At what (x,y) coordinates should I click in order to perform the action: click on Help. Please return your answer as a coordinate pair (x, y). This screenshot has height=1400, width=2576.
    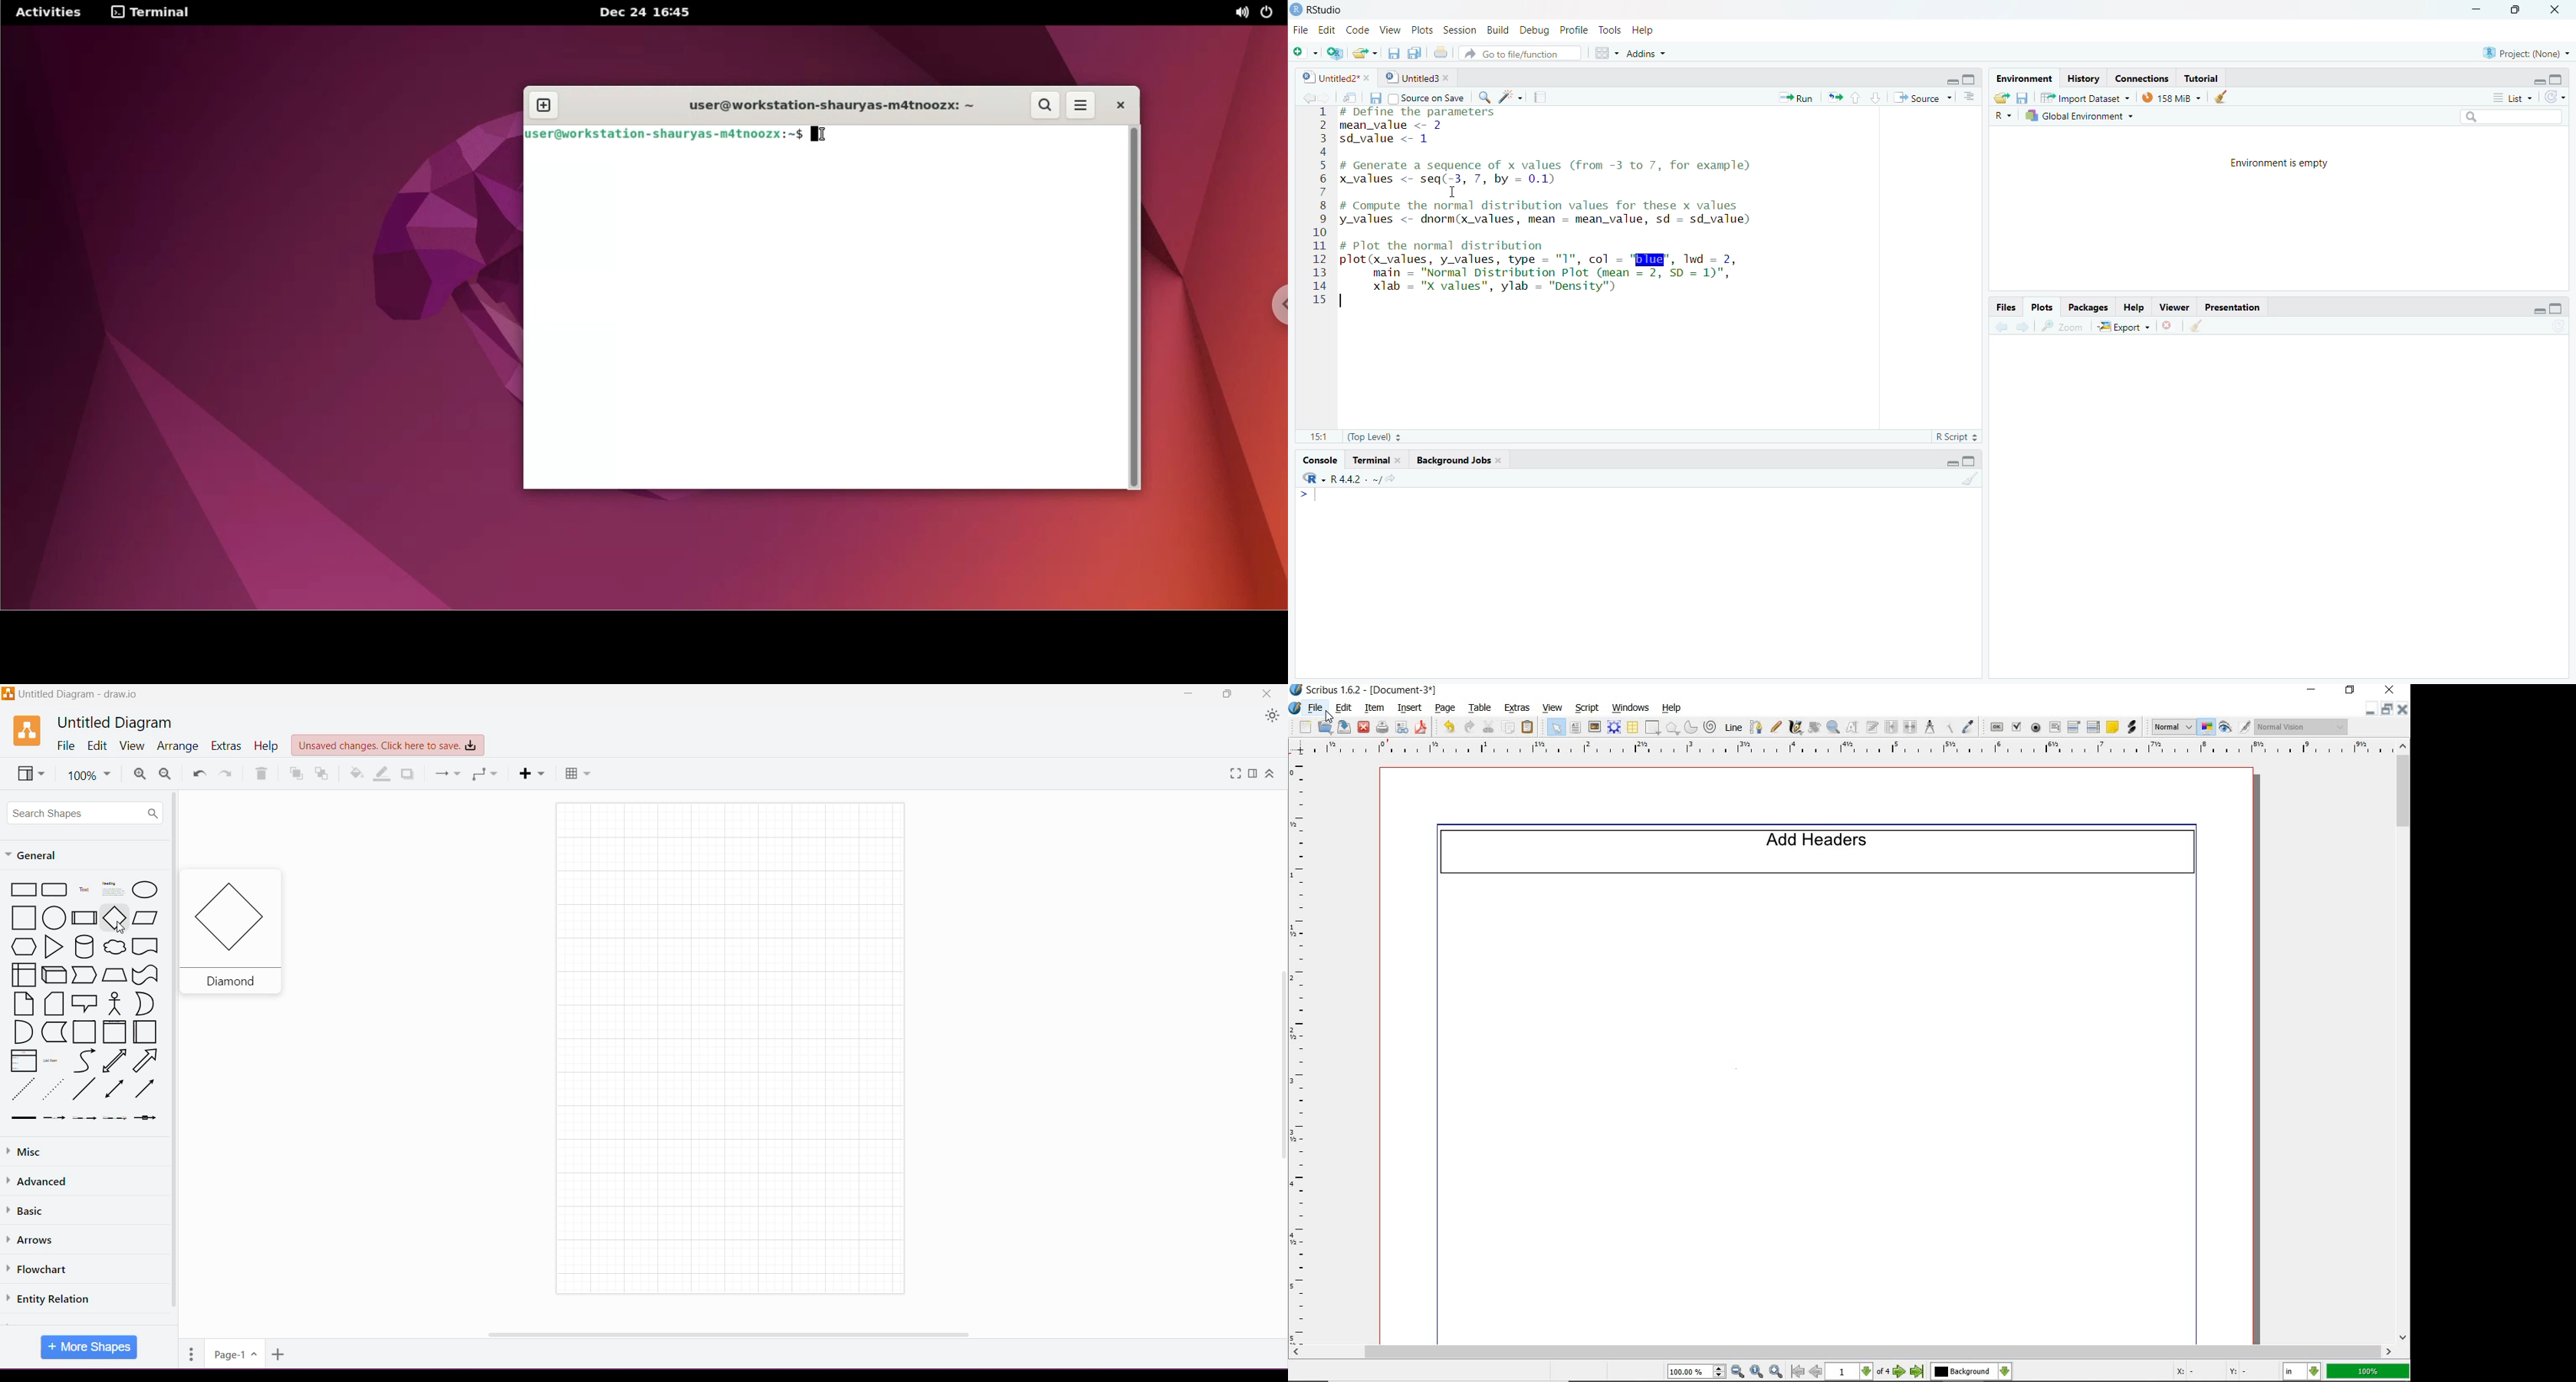
    Looking at the image, I should click on (2134, 305).